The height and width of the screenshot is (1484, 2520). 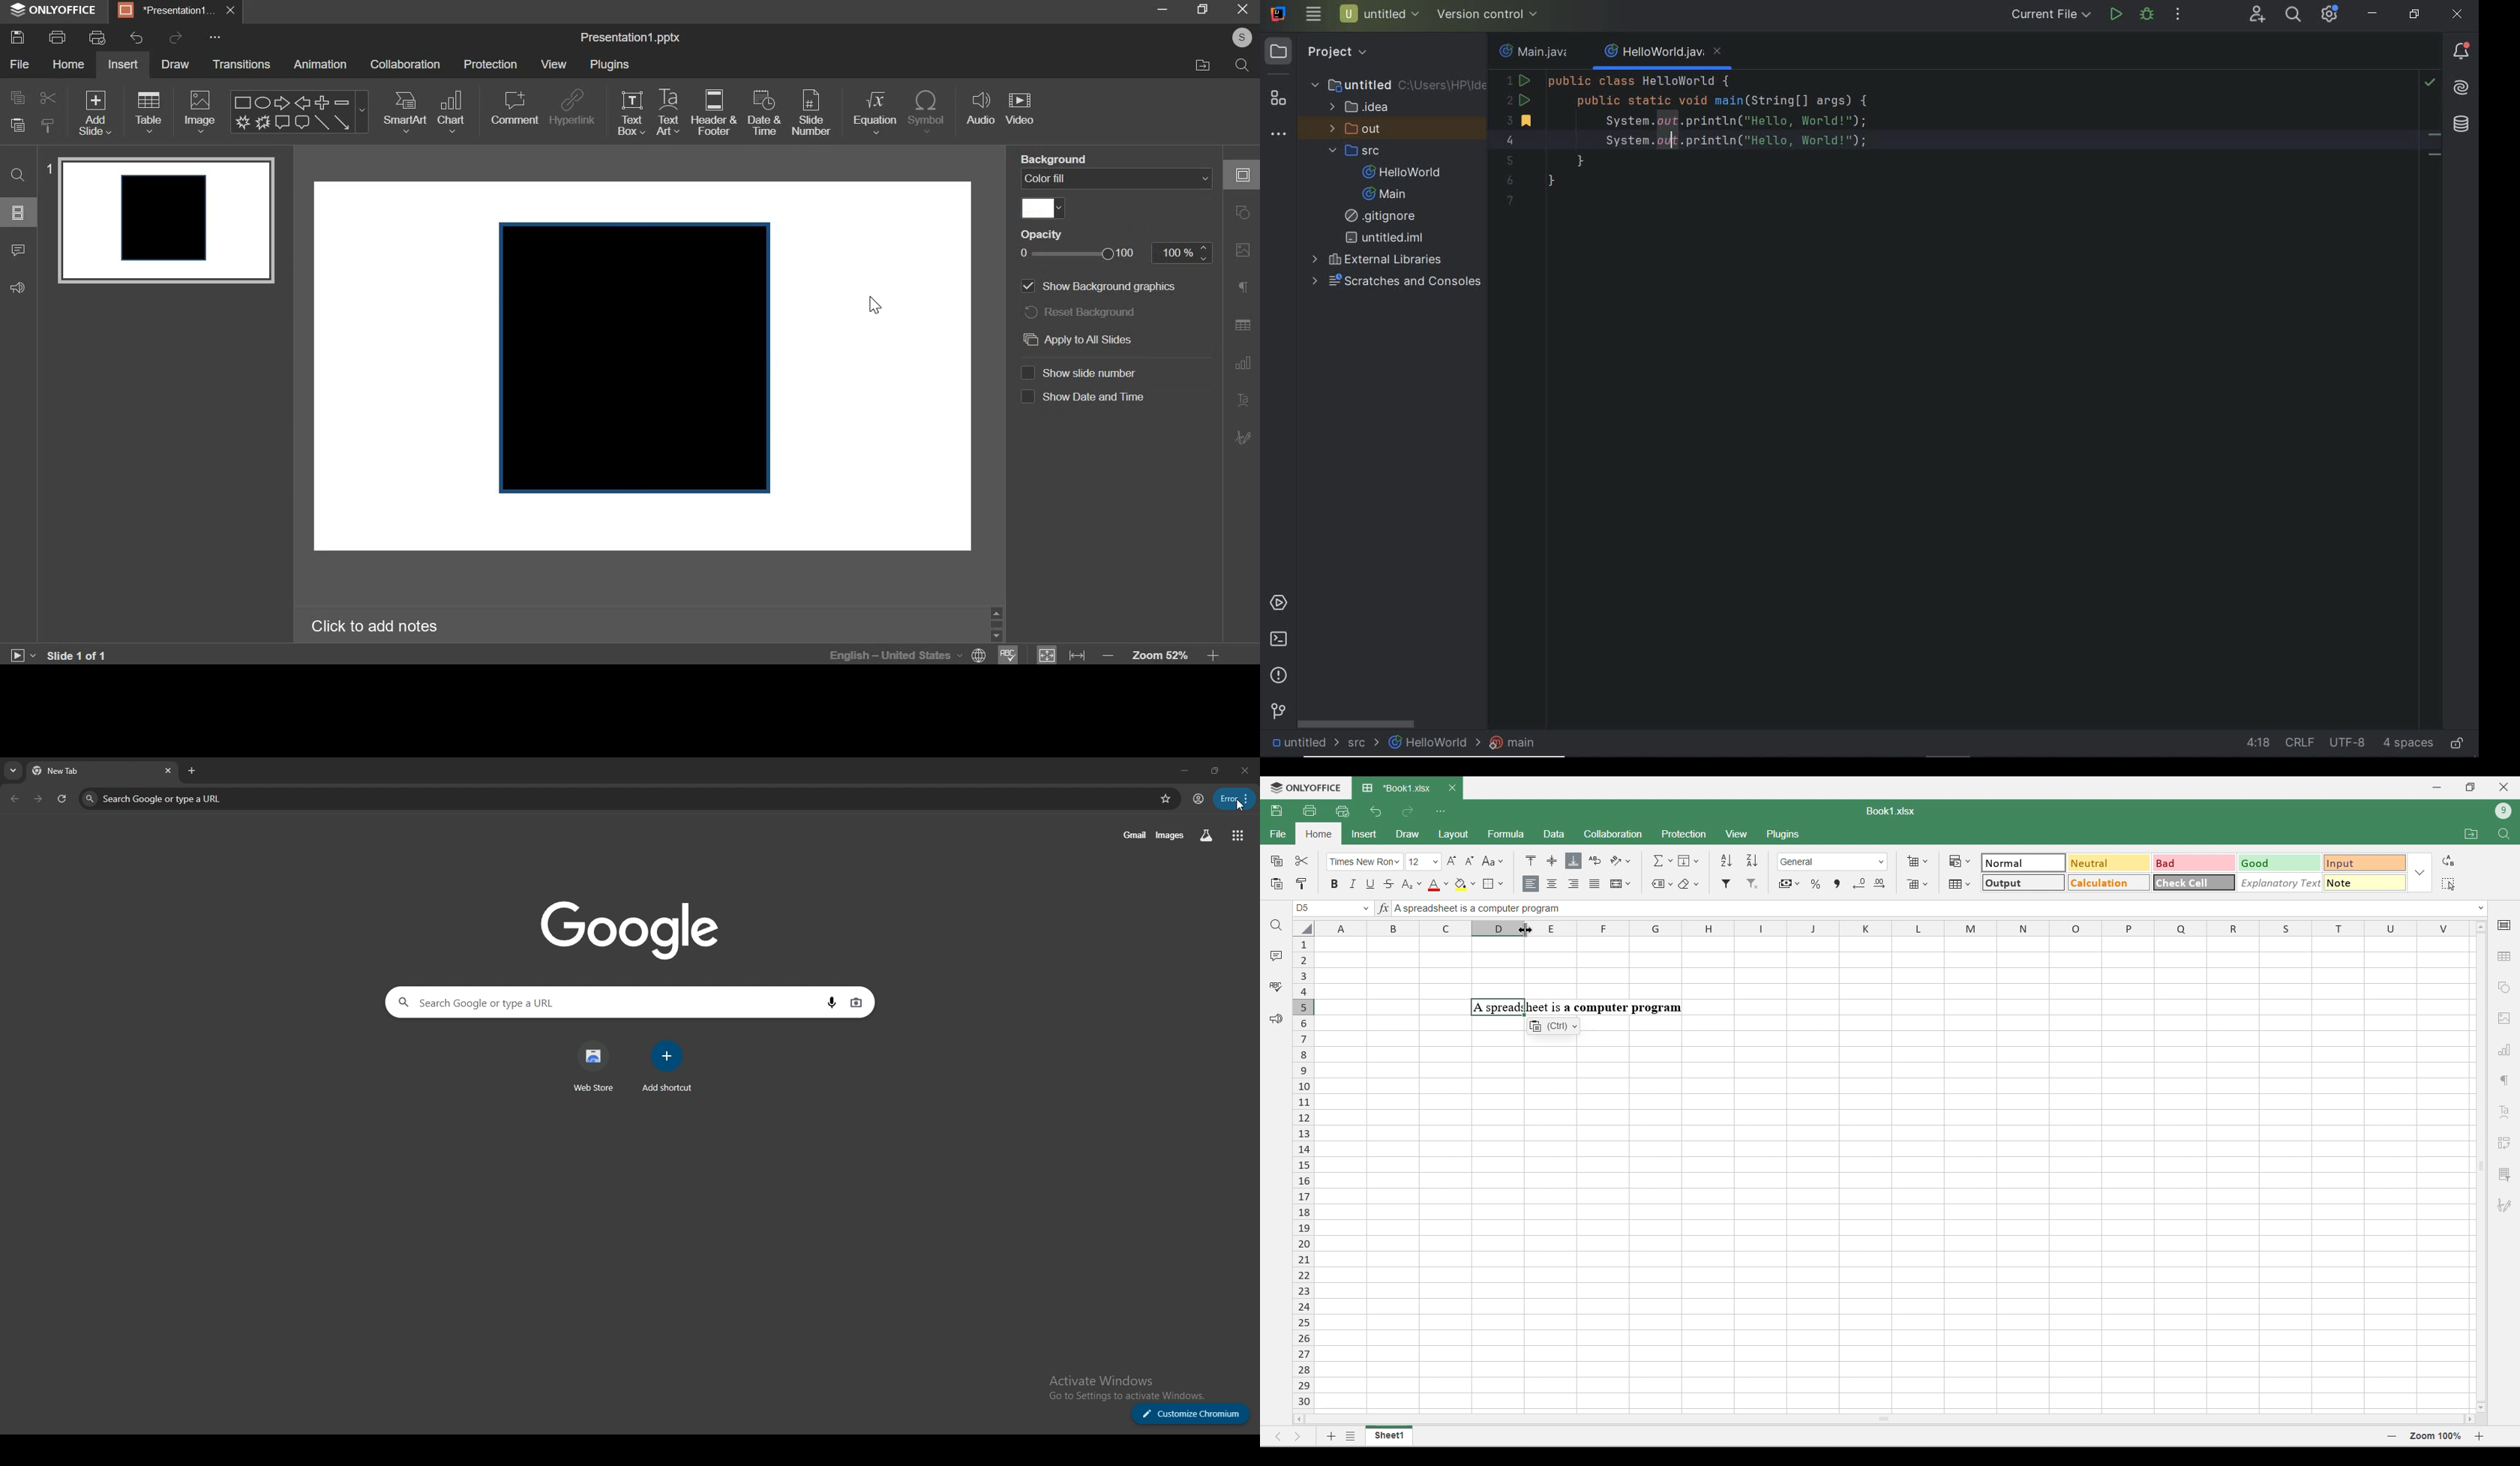 I want to click on audio, so click(x=982, y=109).